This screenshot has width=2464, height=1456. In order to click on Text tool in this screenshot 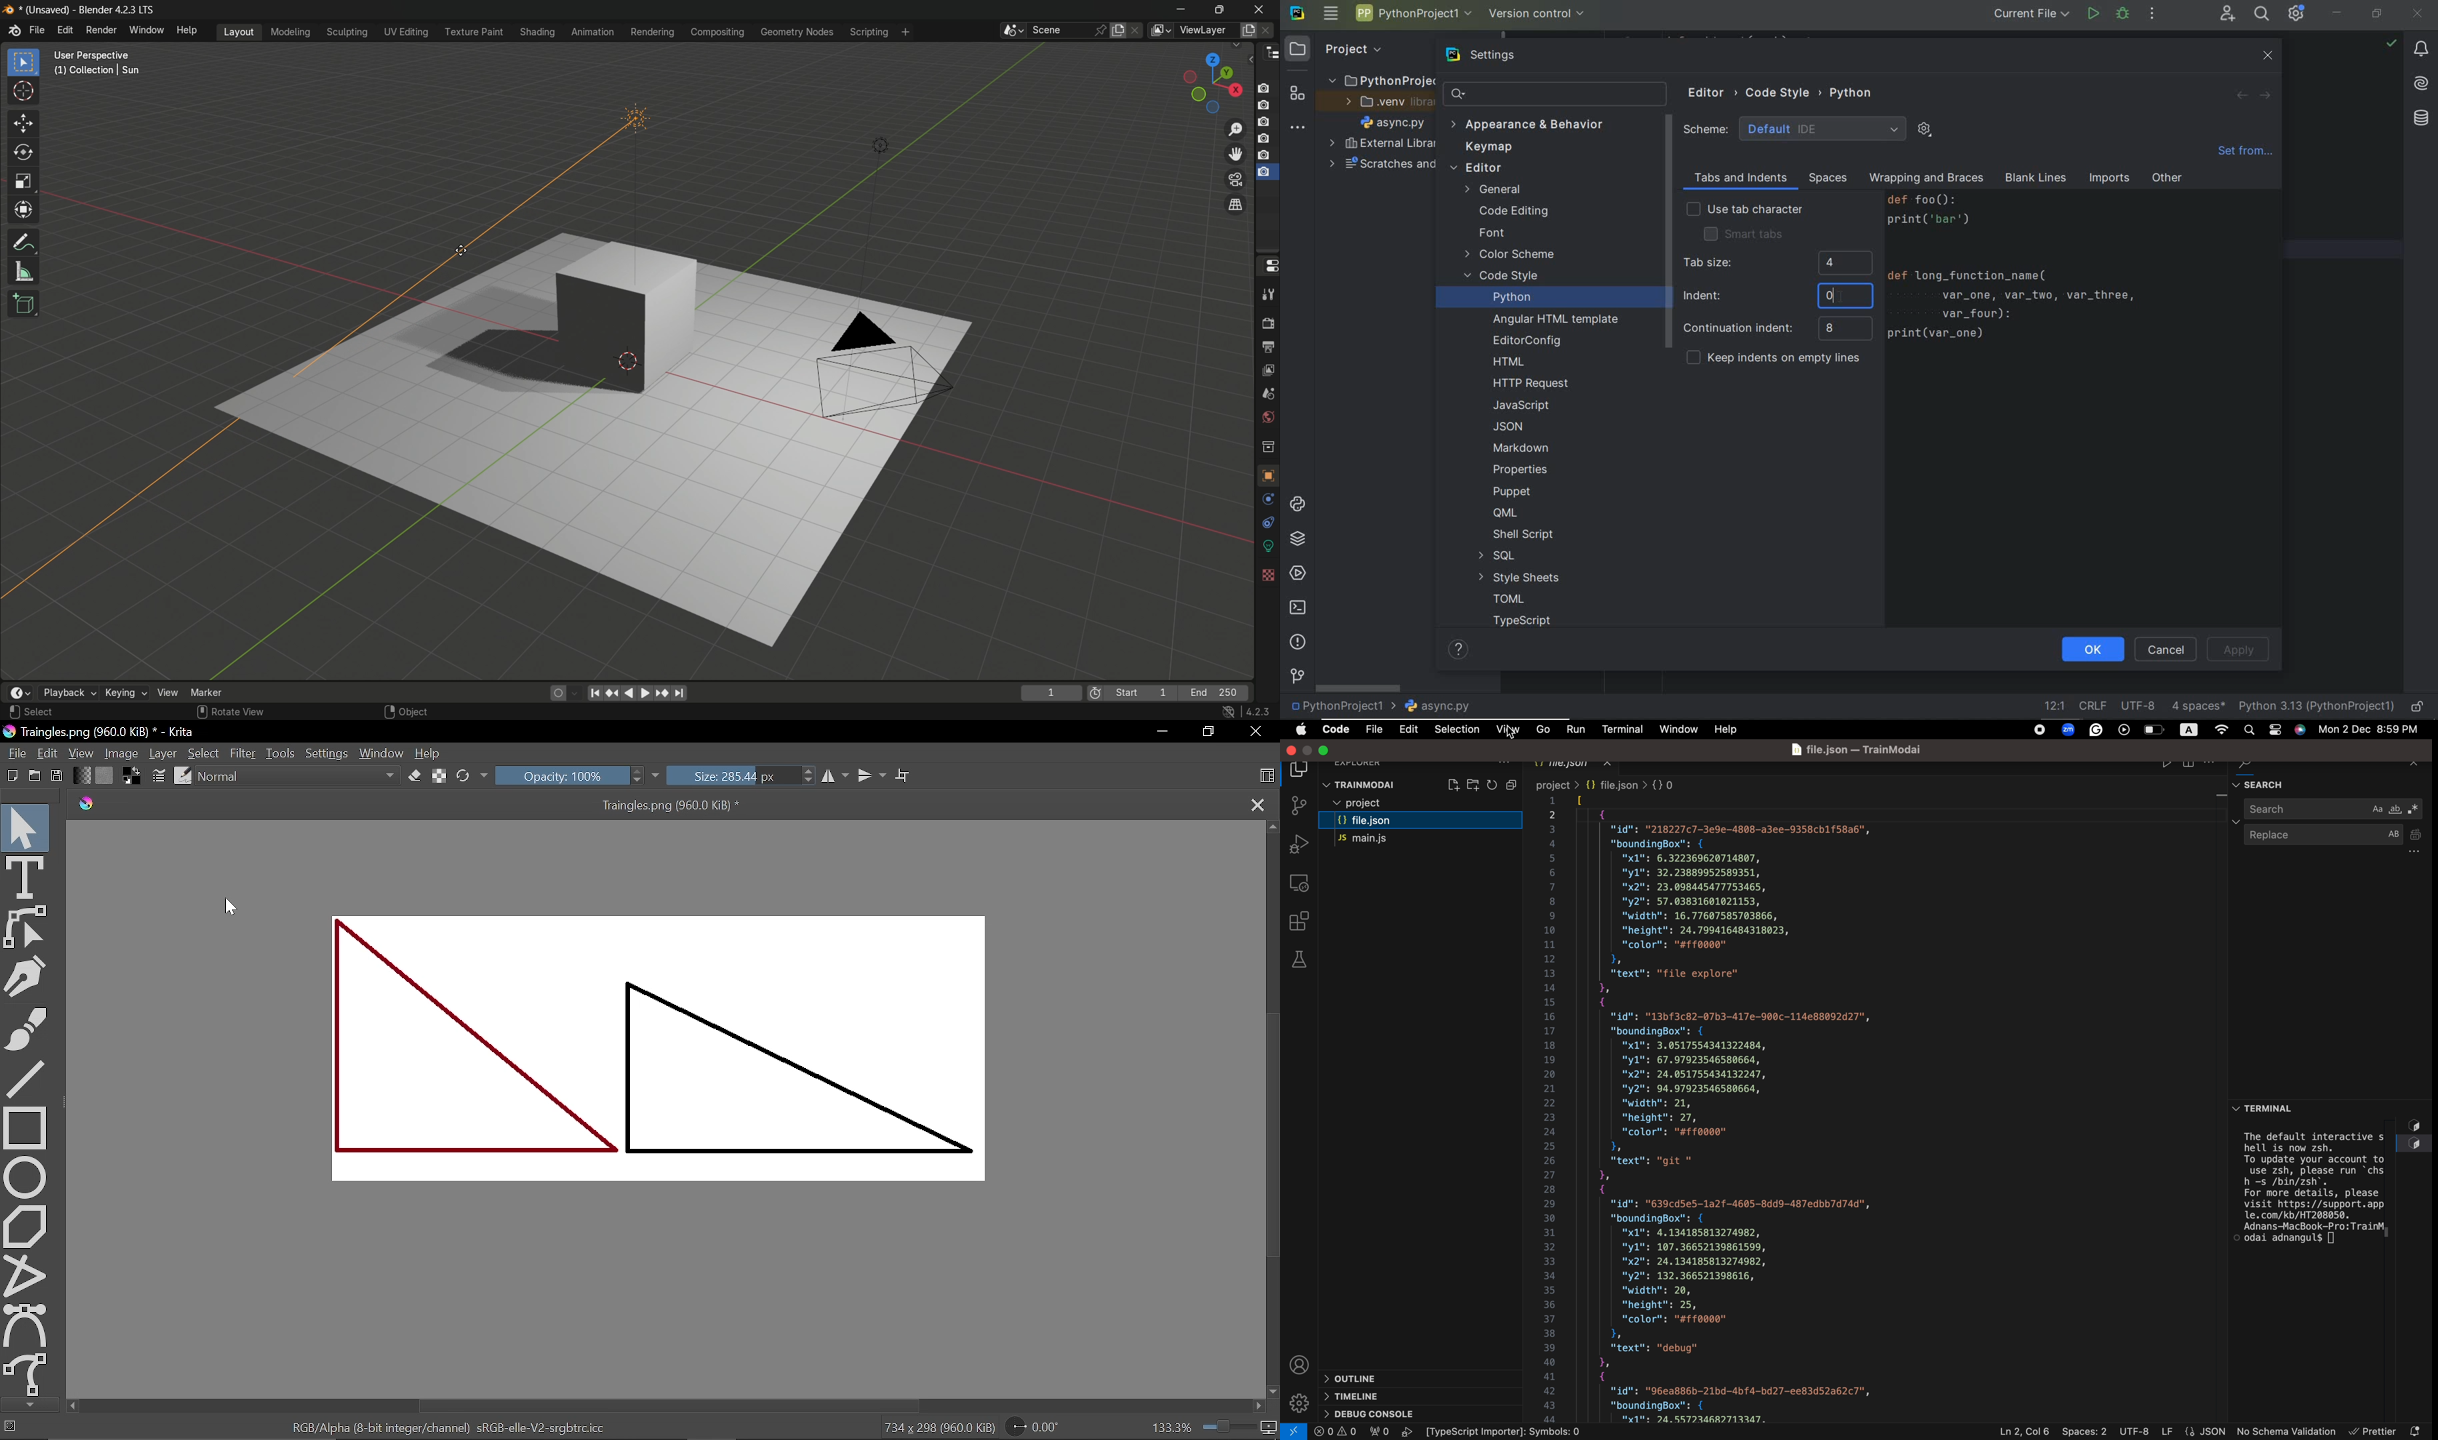, I will do `click(25, 877)`.